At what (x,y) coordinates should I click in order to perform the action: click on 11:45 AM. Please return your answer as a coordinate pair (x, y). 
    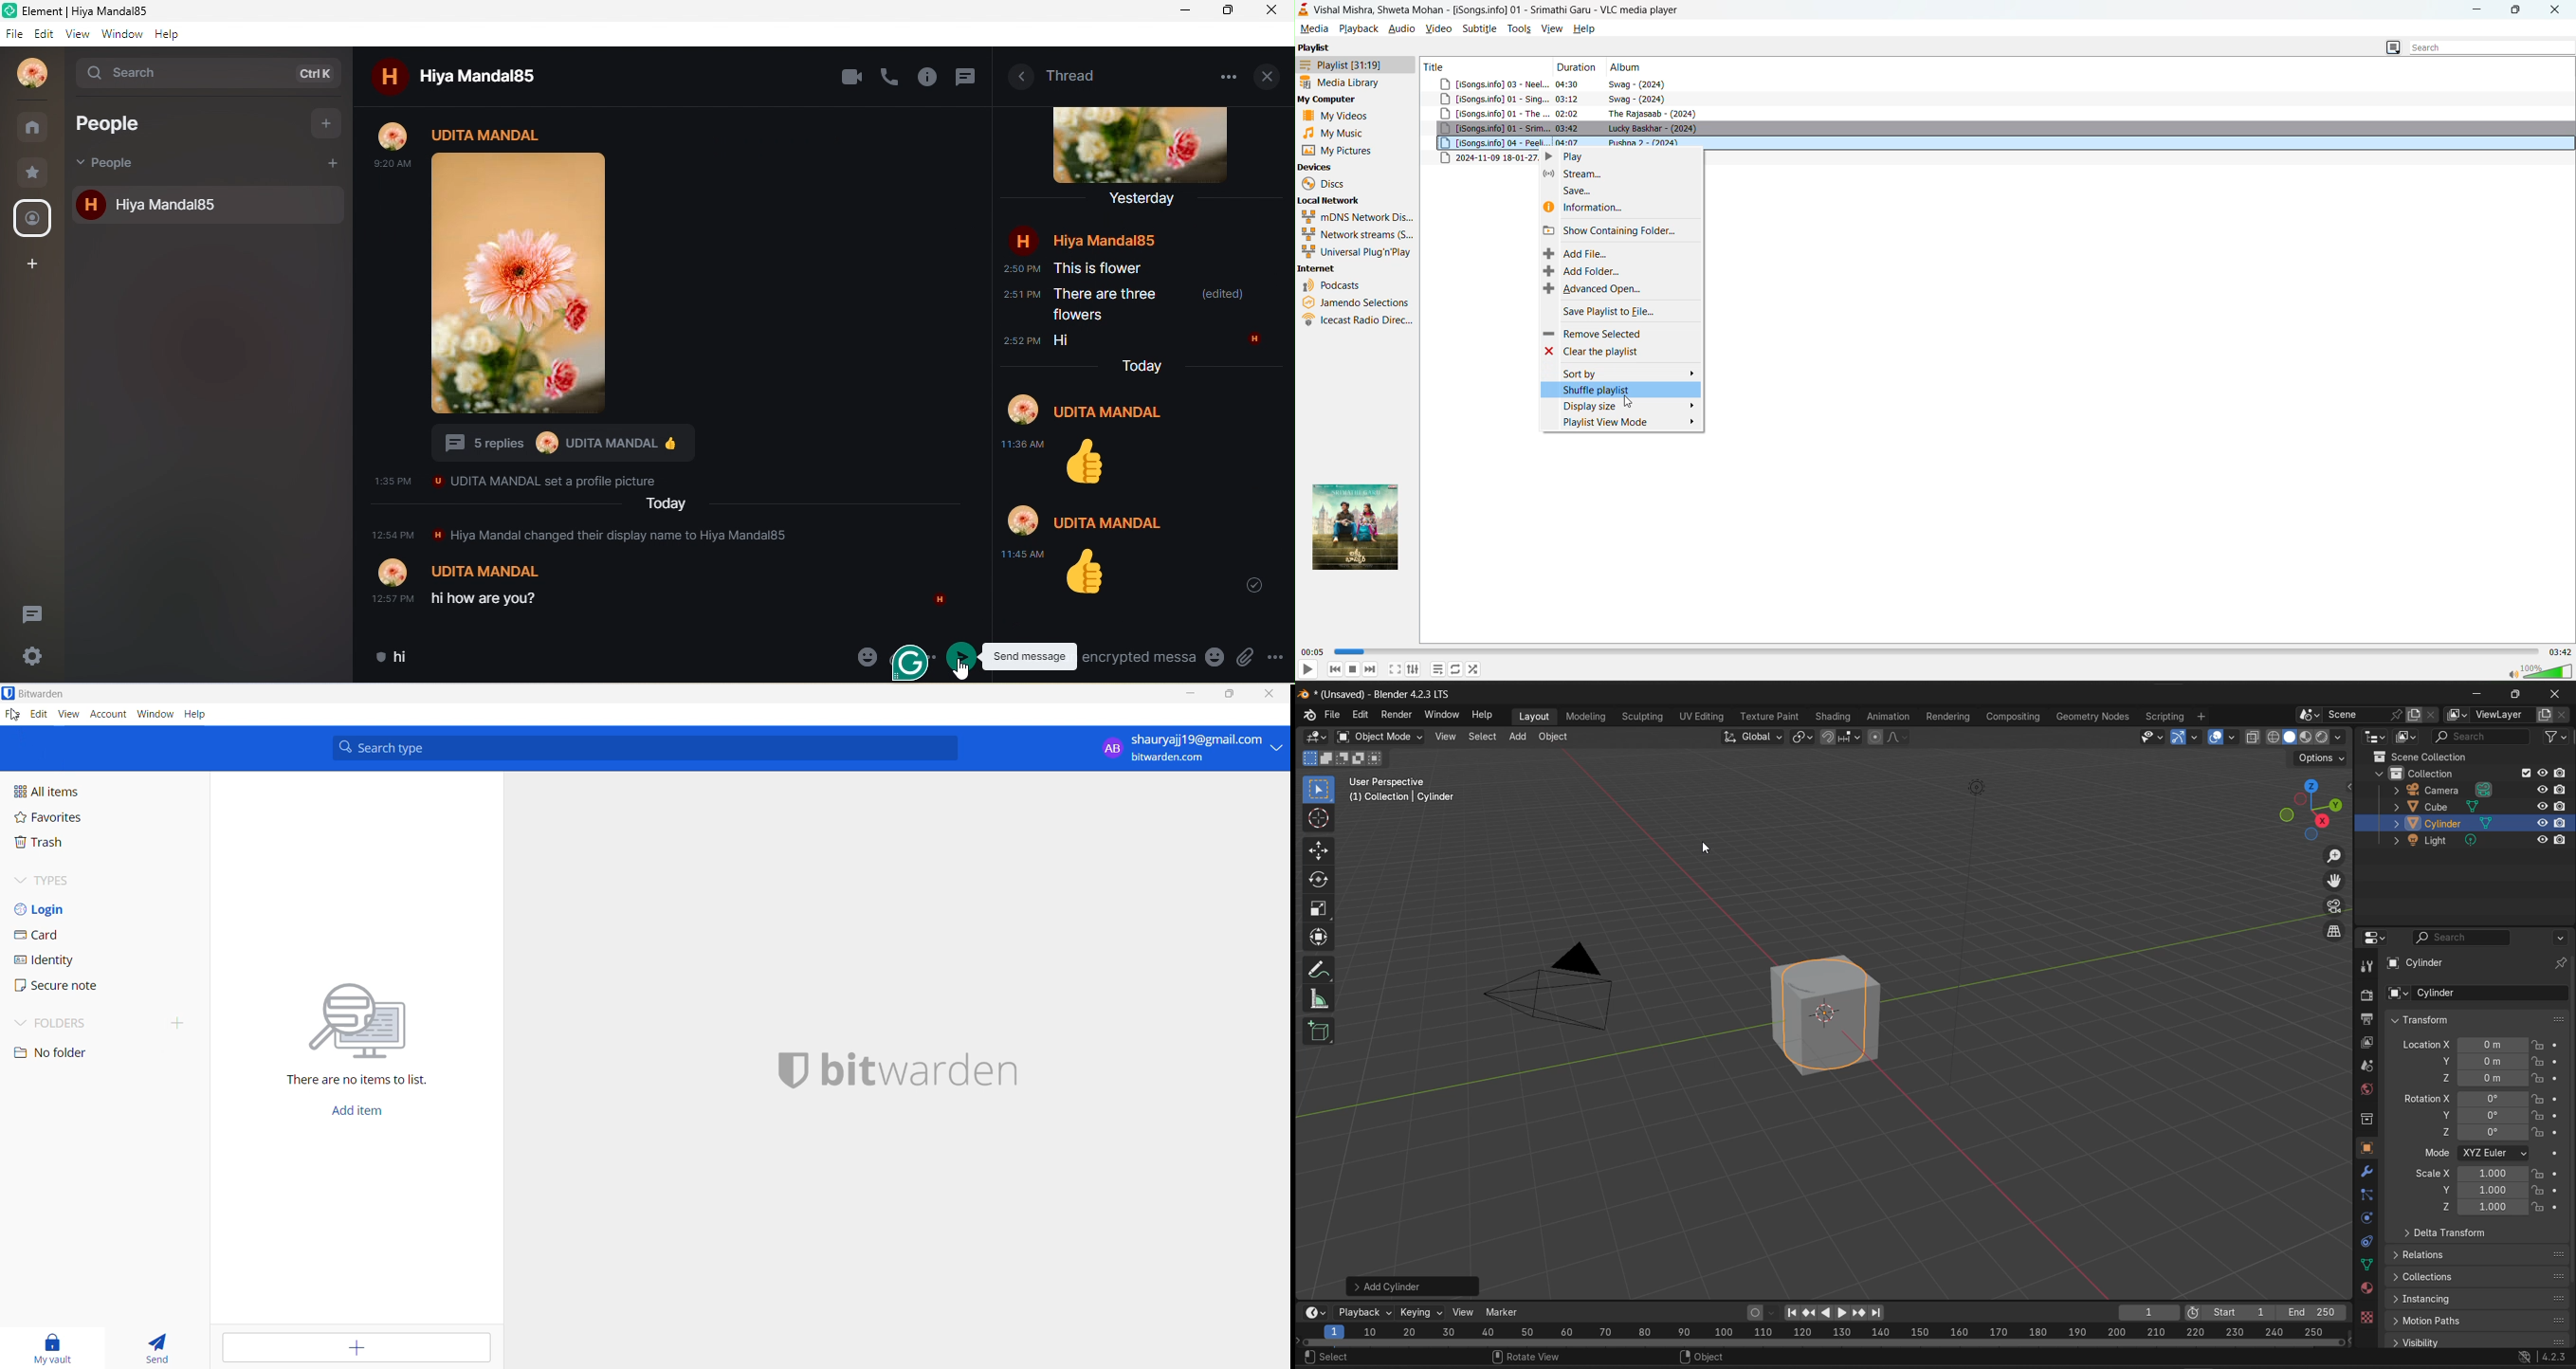
    Looking at the image, I should click on (1025, 554).